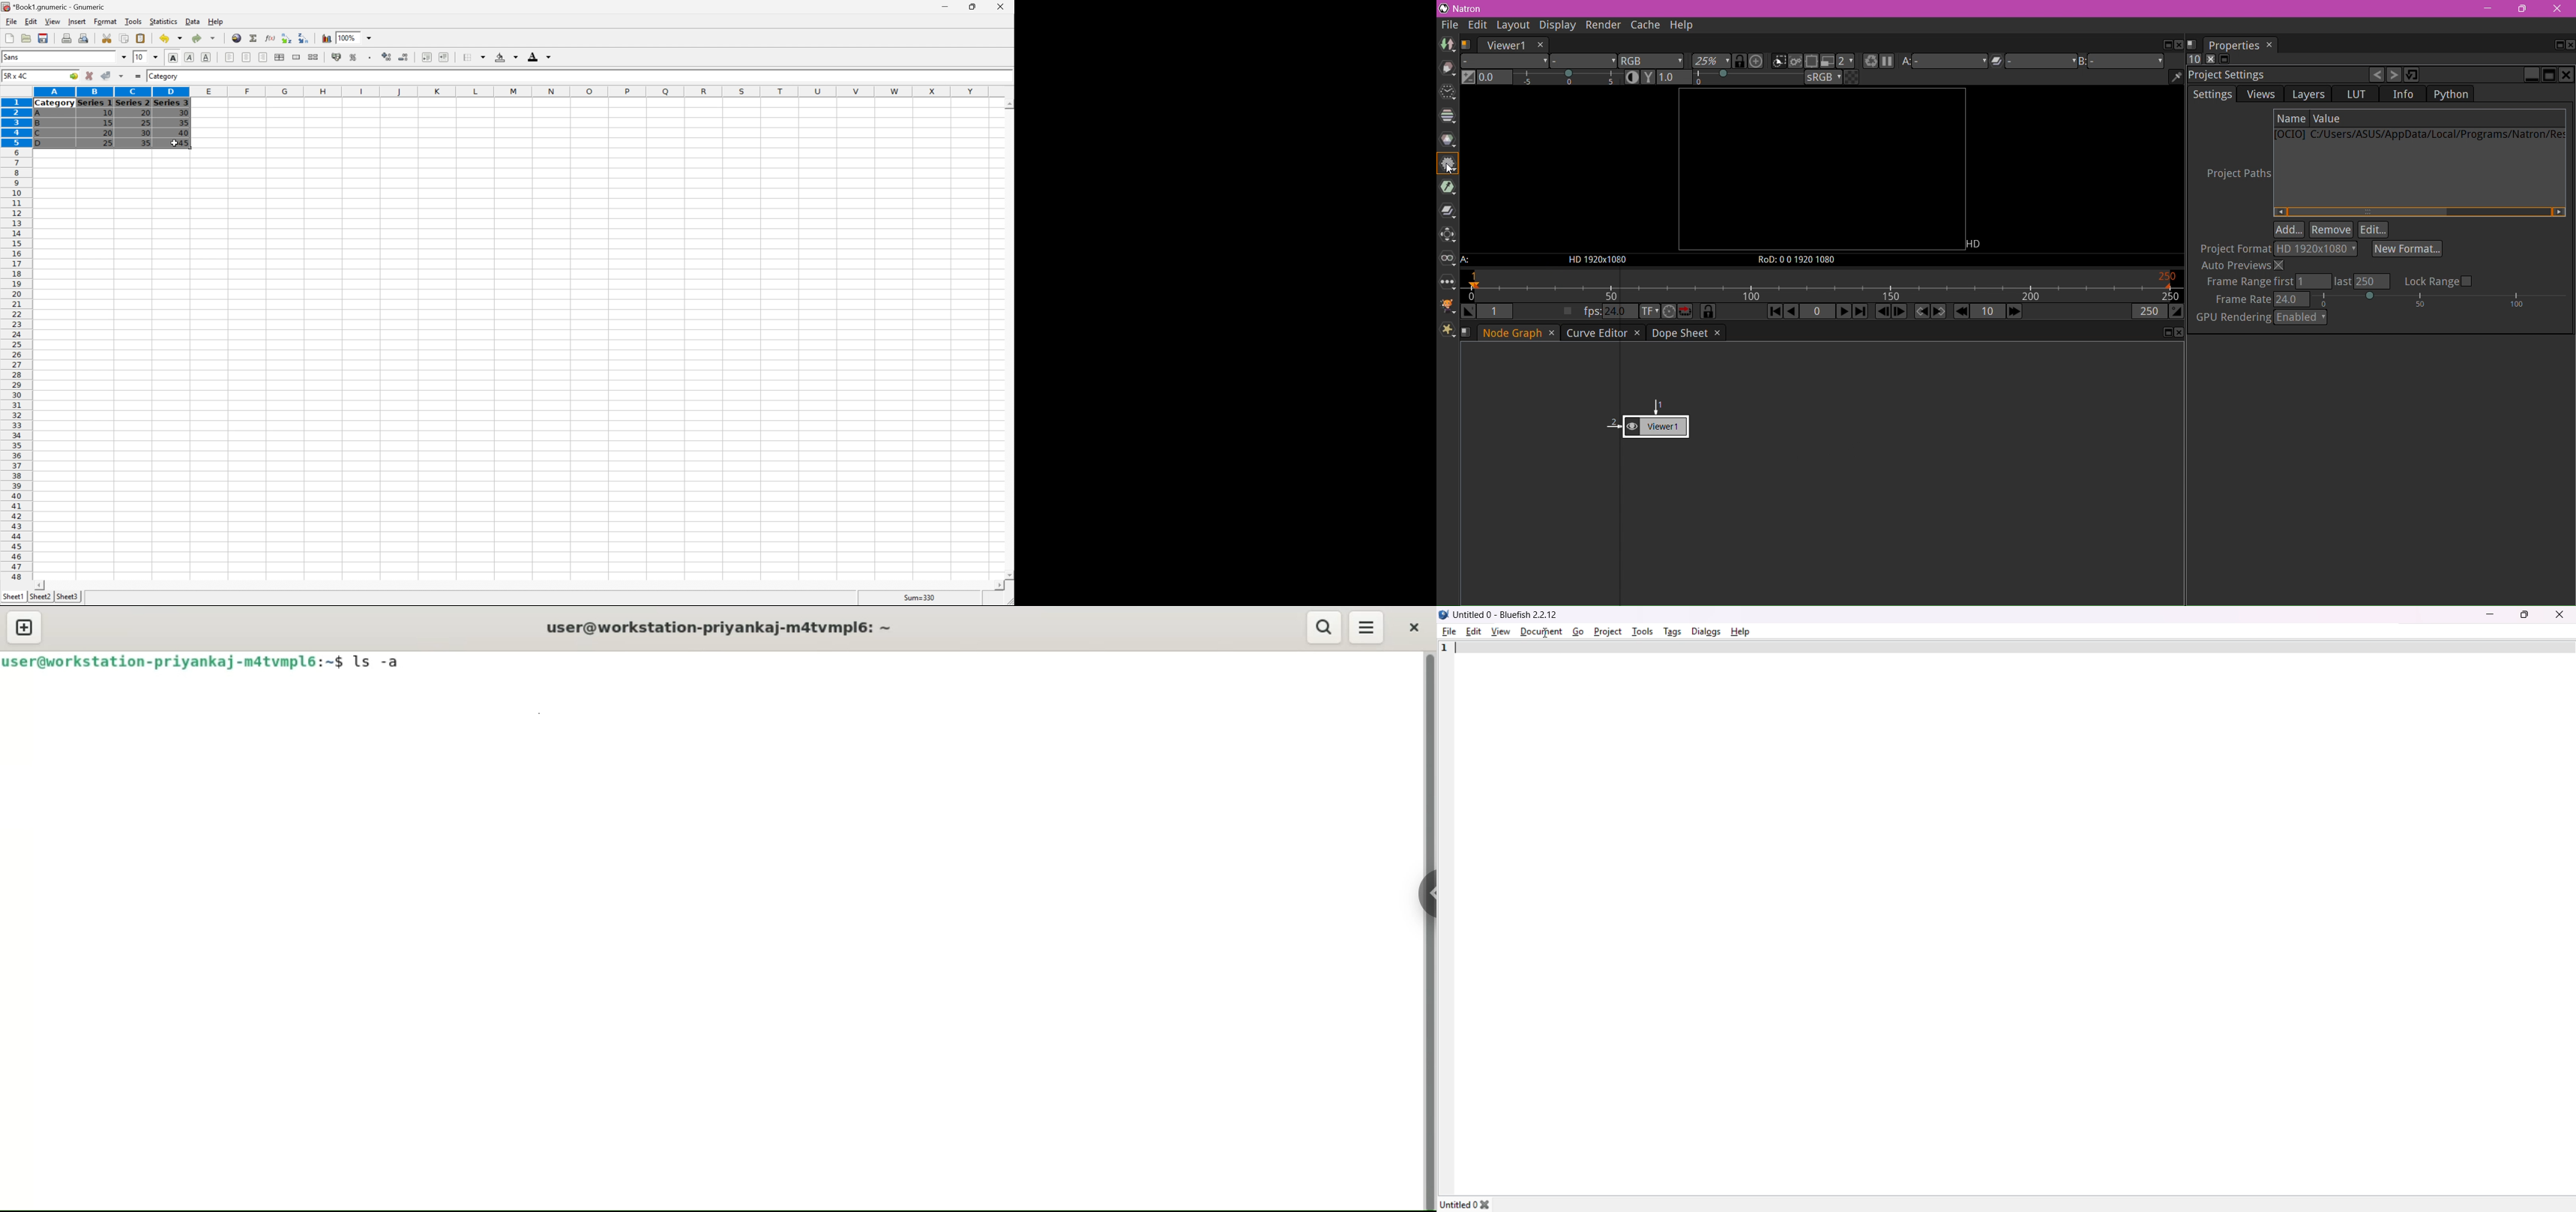  I want to click on 20, so click(107, 133).